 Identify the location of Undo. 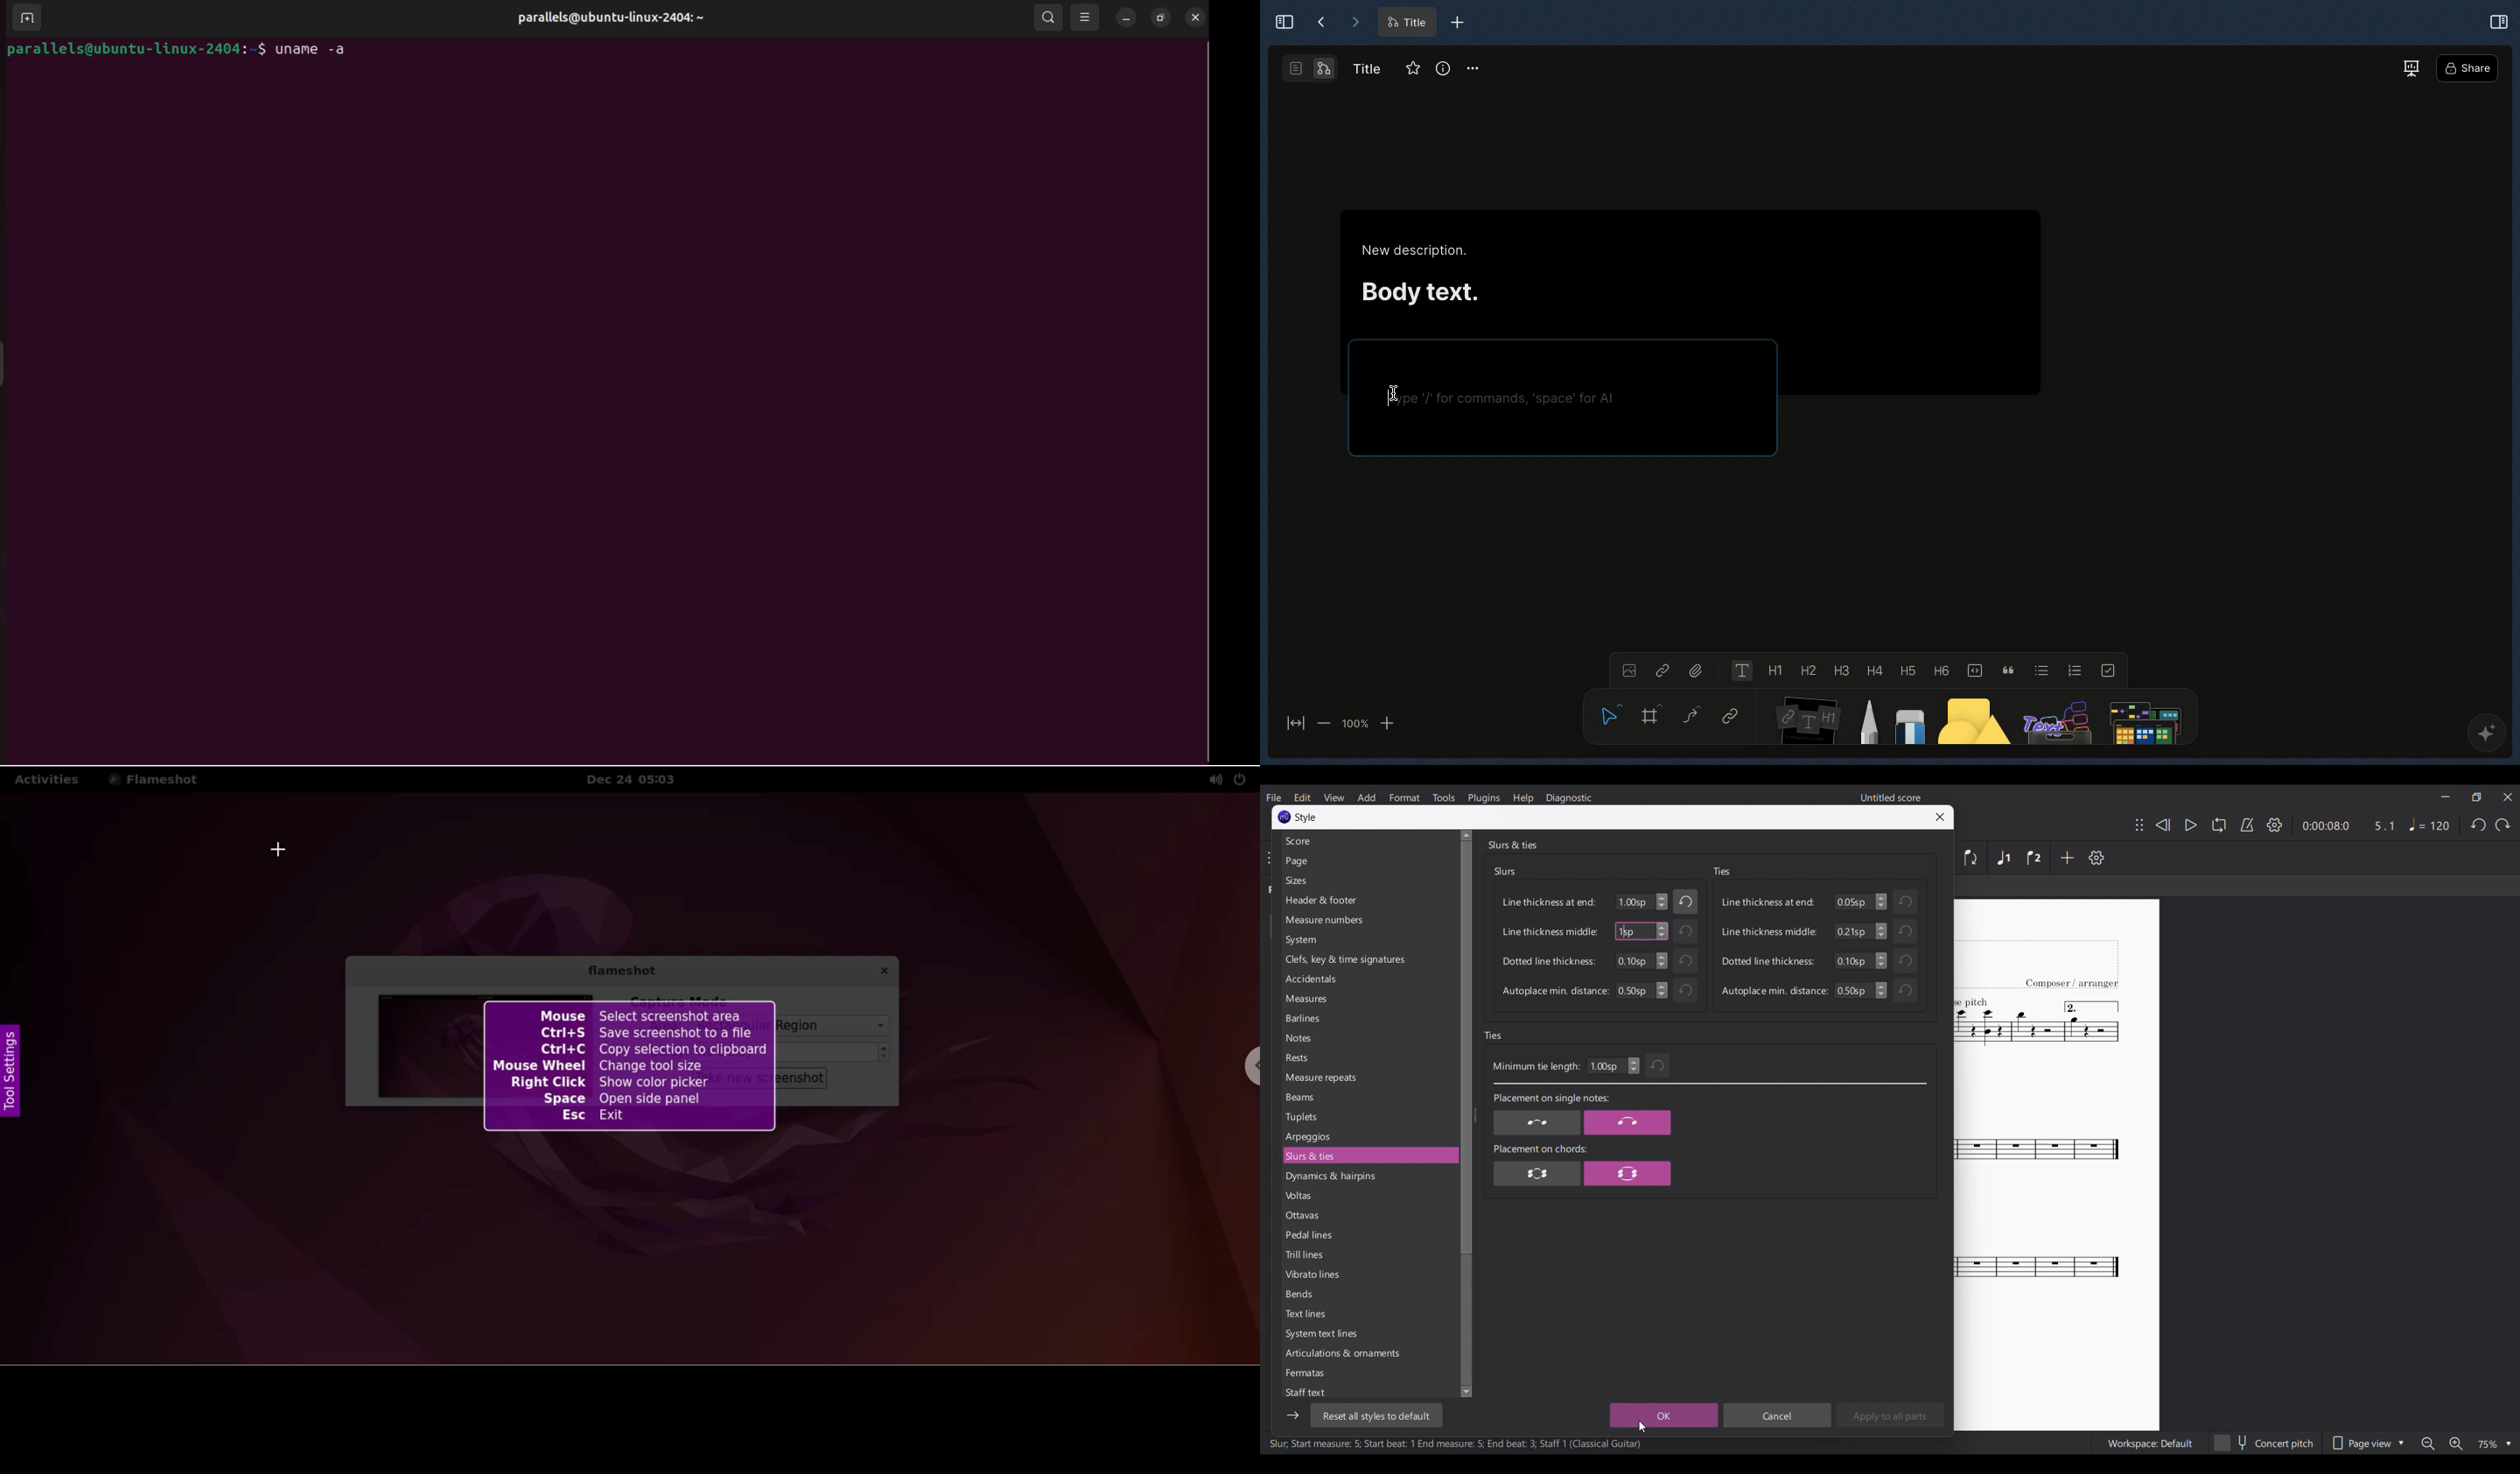
(1685, 990).